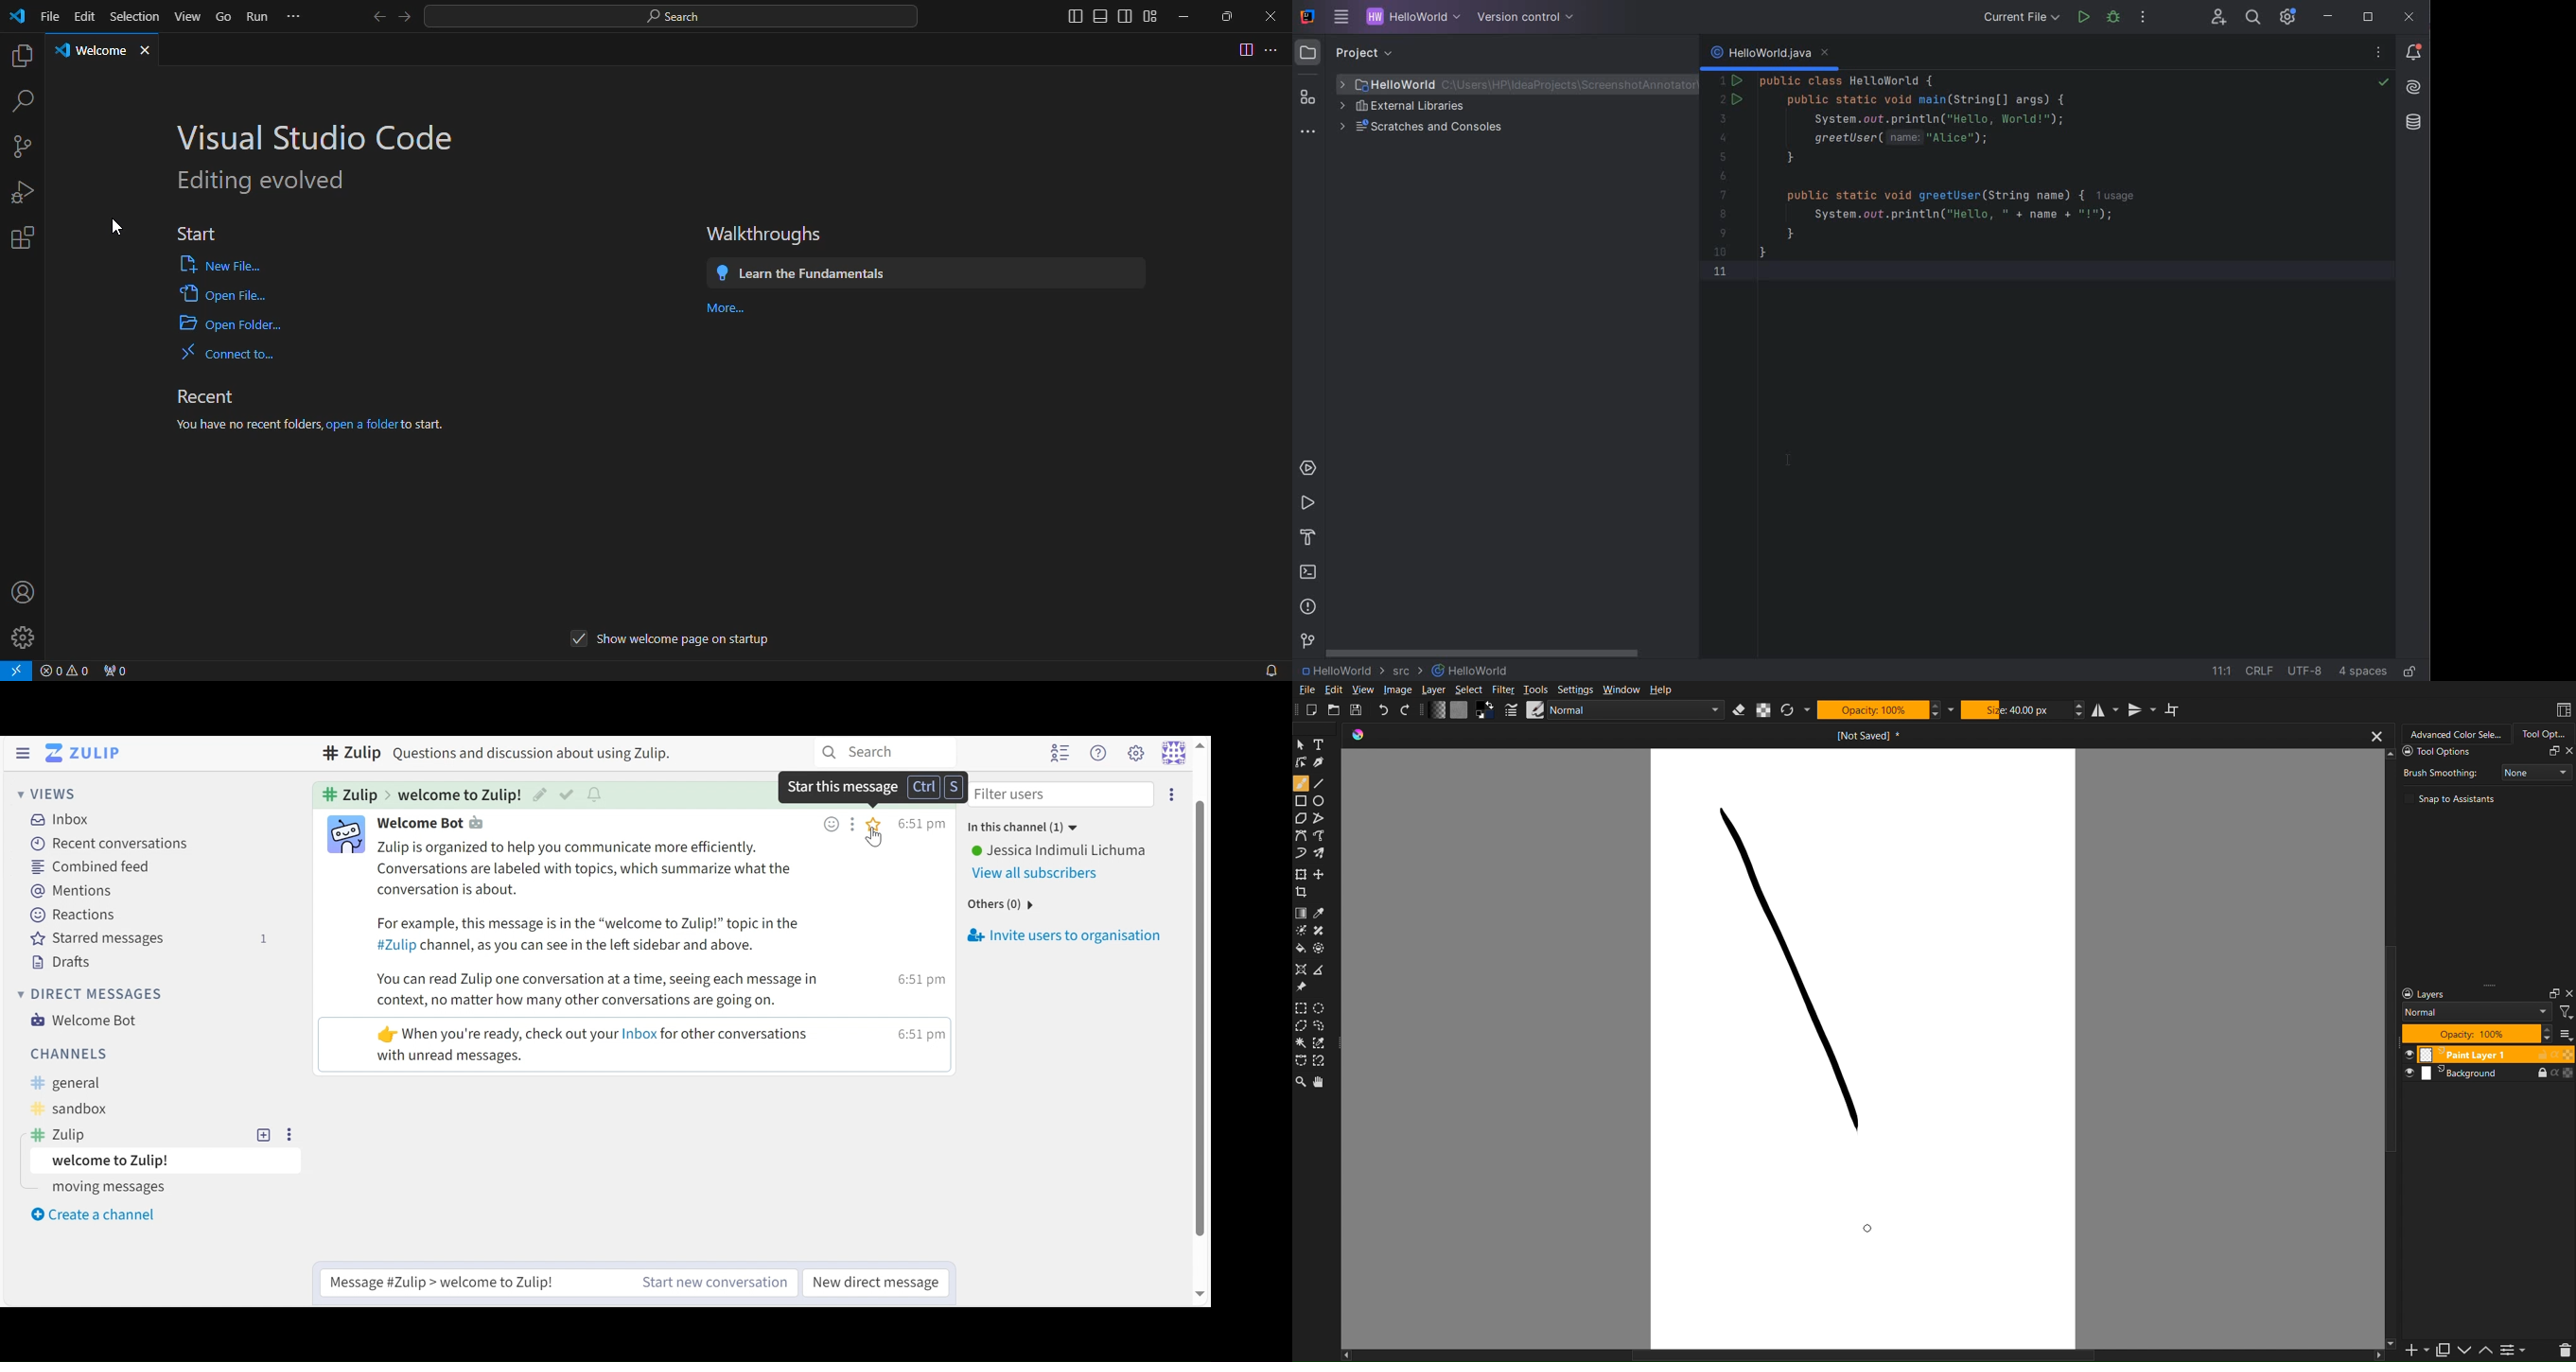  Describe the element at coordinates (1302, 745) in the screenshot. I see `Pointer` at that location.